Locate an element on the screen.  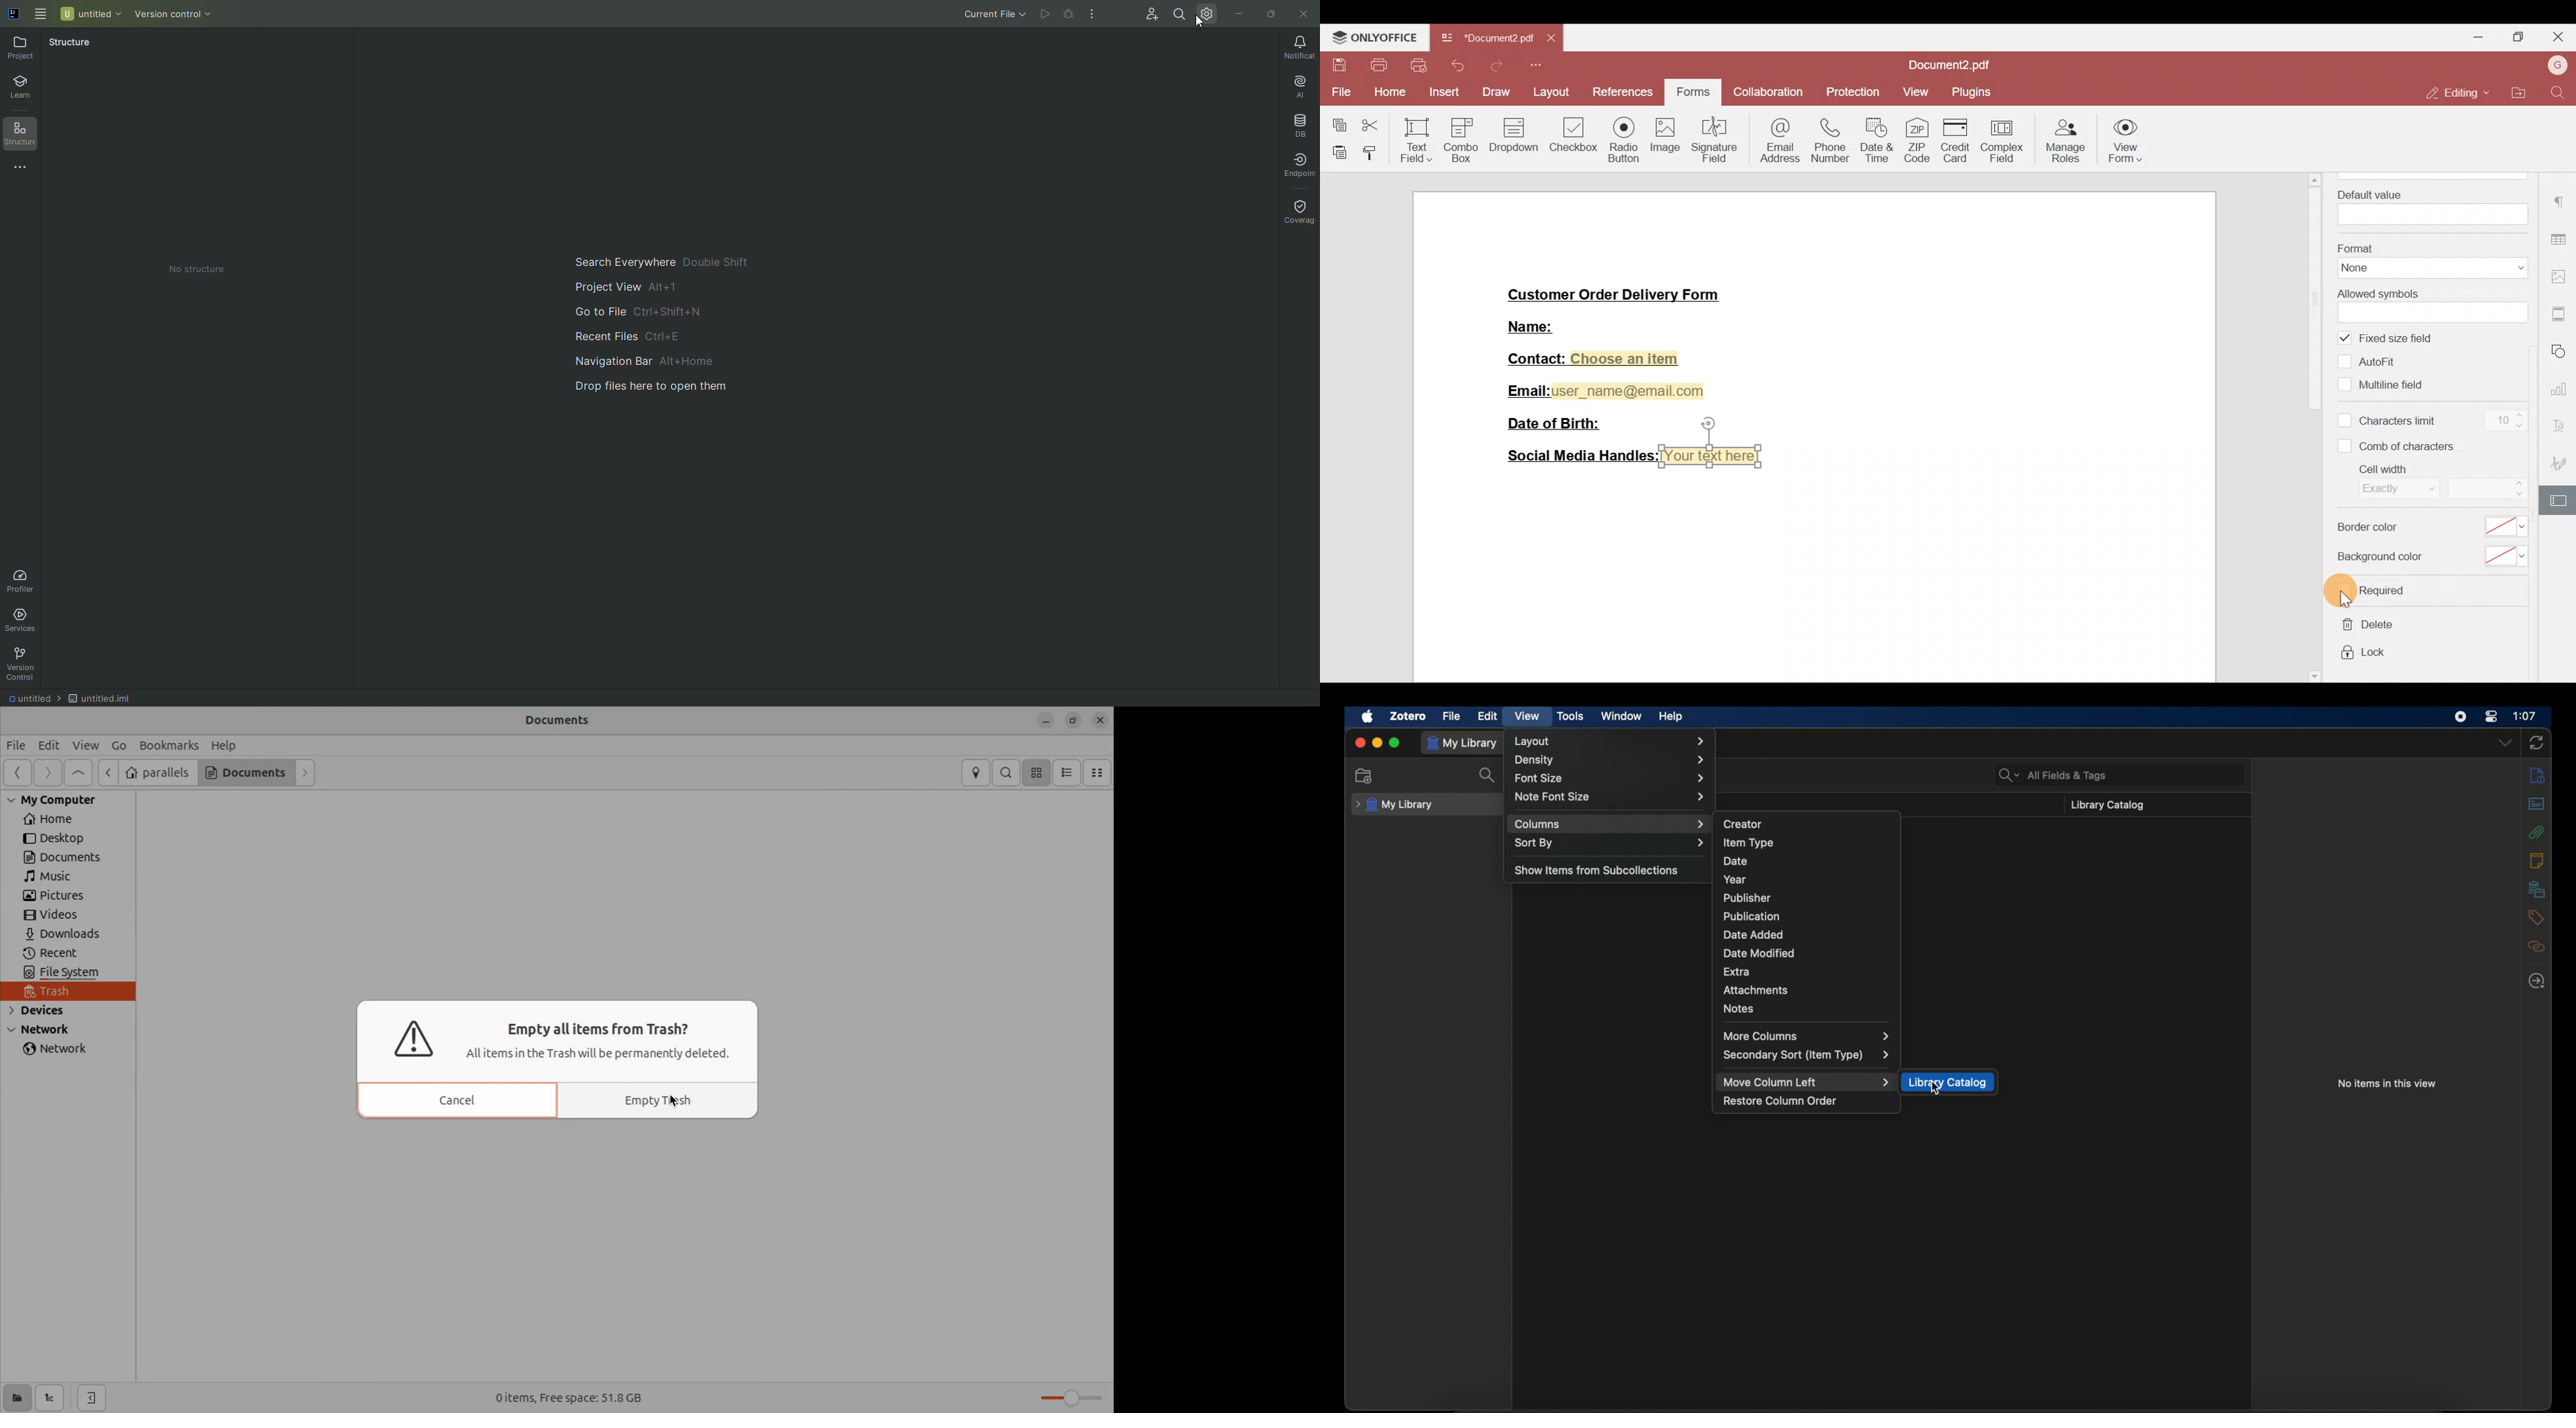
Image is located at coordinates (1664, 138).